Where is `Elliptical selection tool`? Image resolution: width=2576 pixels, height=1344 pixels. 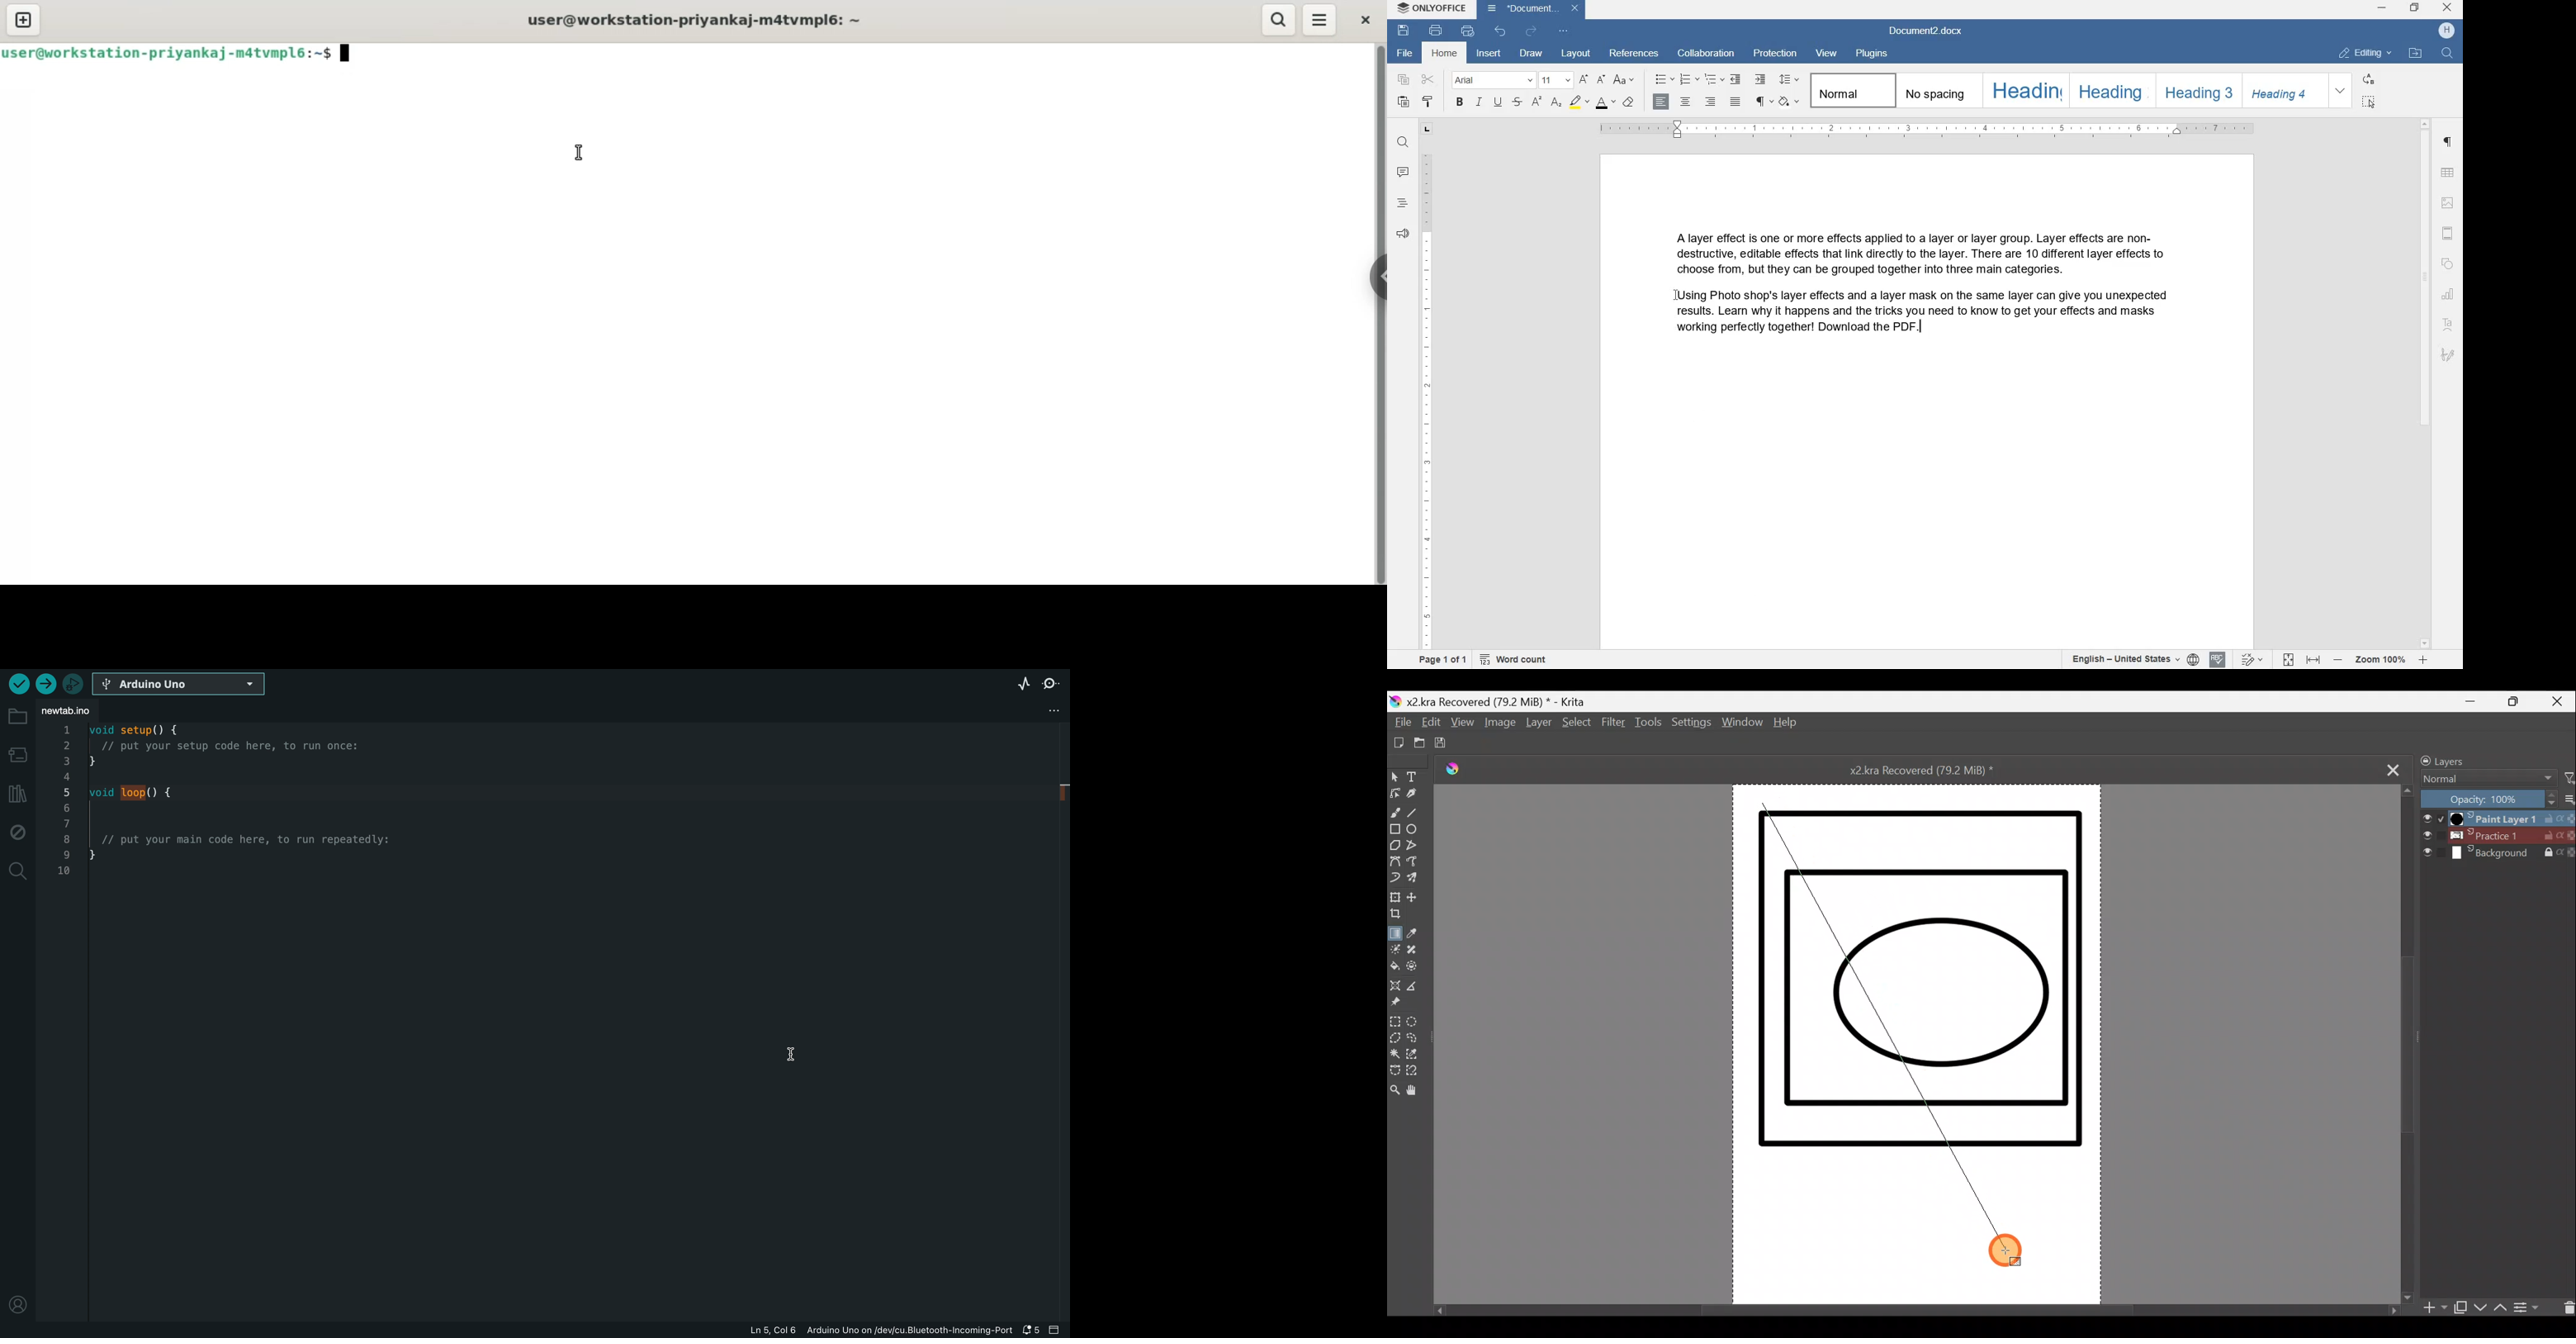
Elliptical selection tool is located at coordinates (1416, 1023).